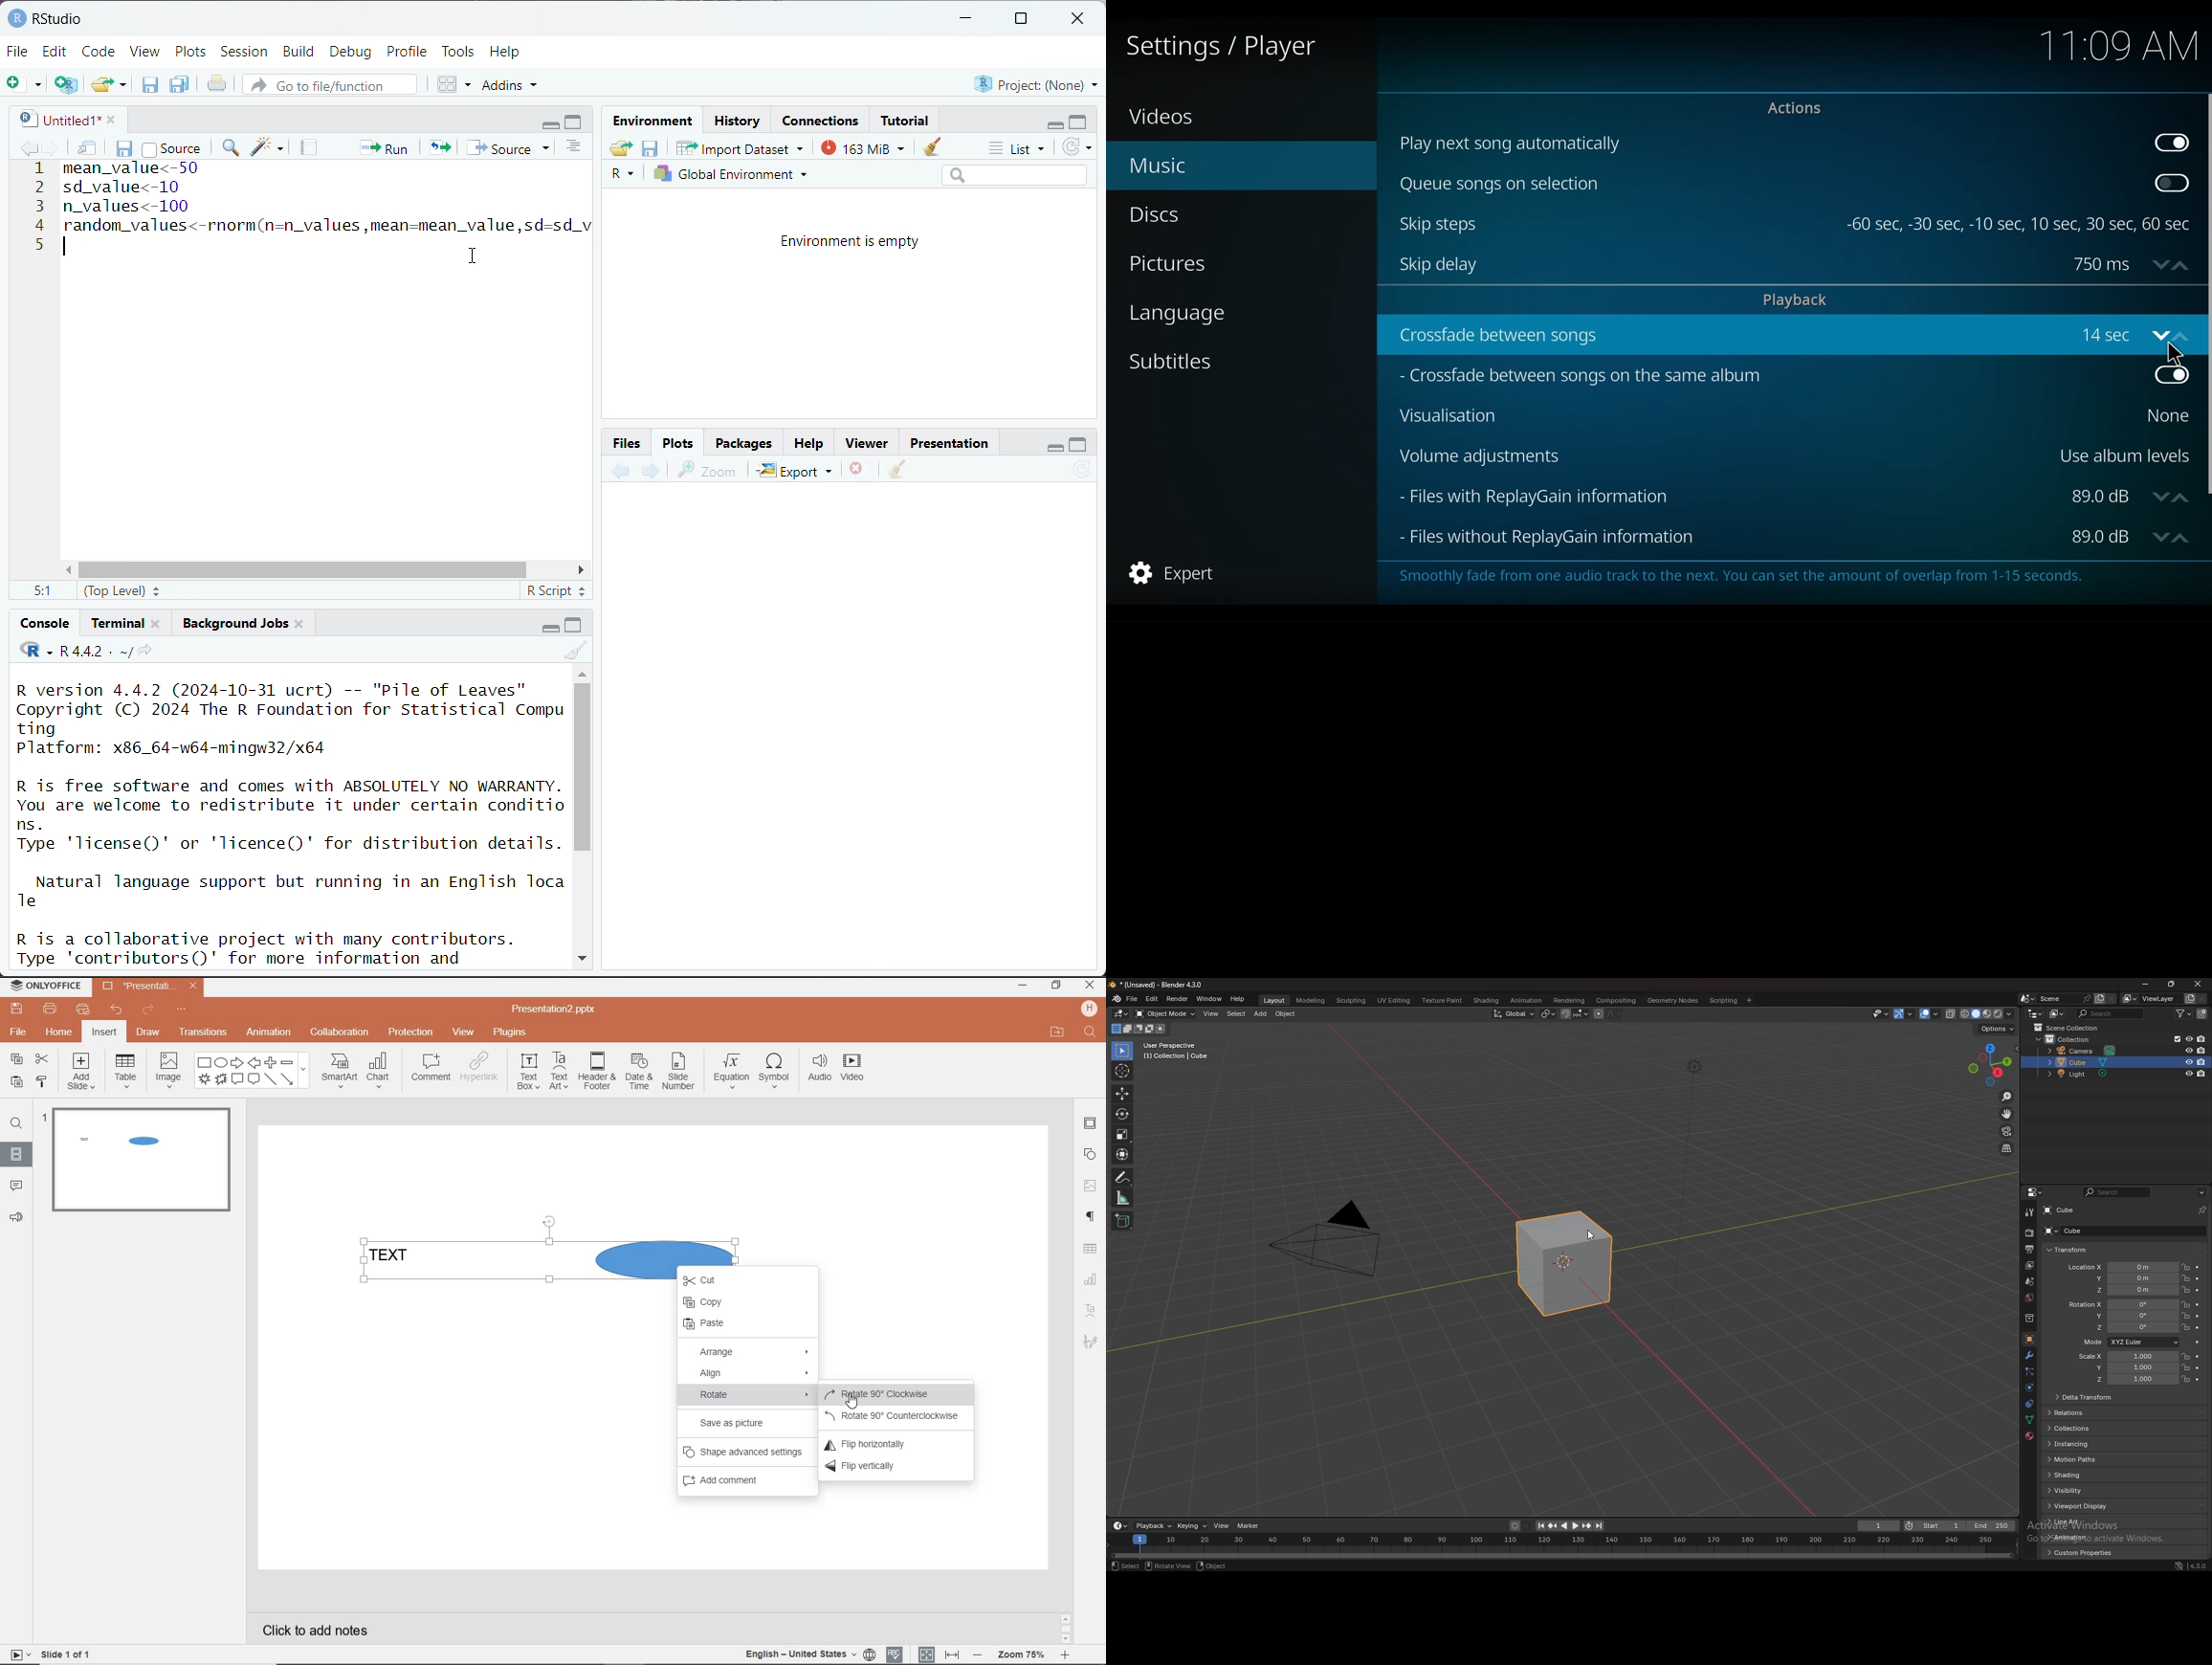 The height and width of the screenshot is (1680, 2212). I want to click on Background jobs, so click(235, 623).